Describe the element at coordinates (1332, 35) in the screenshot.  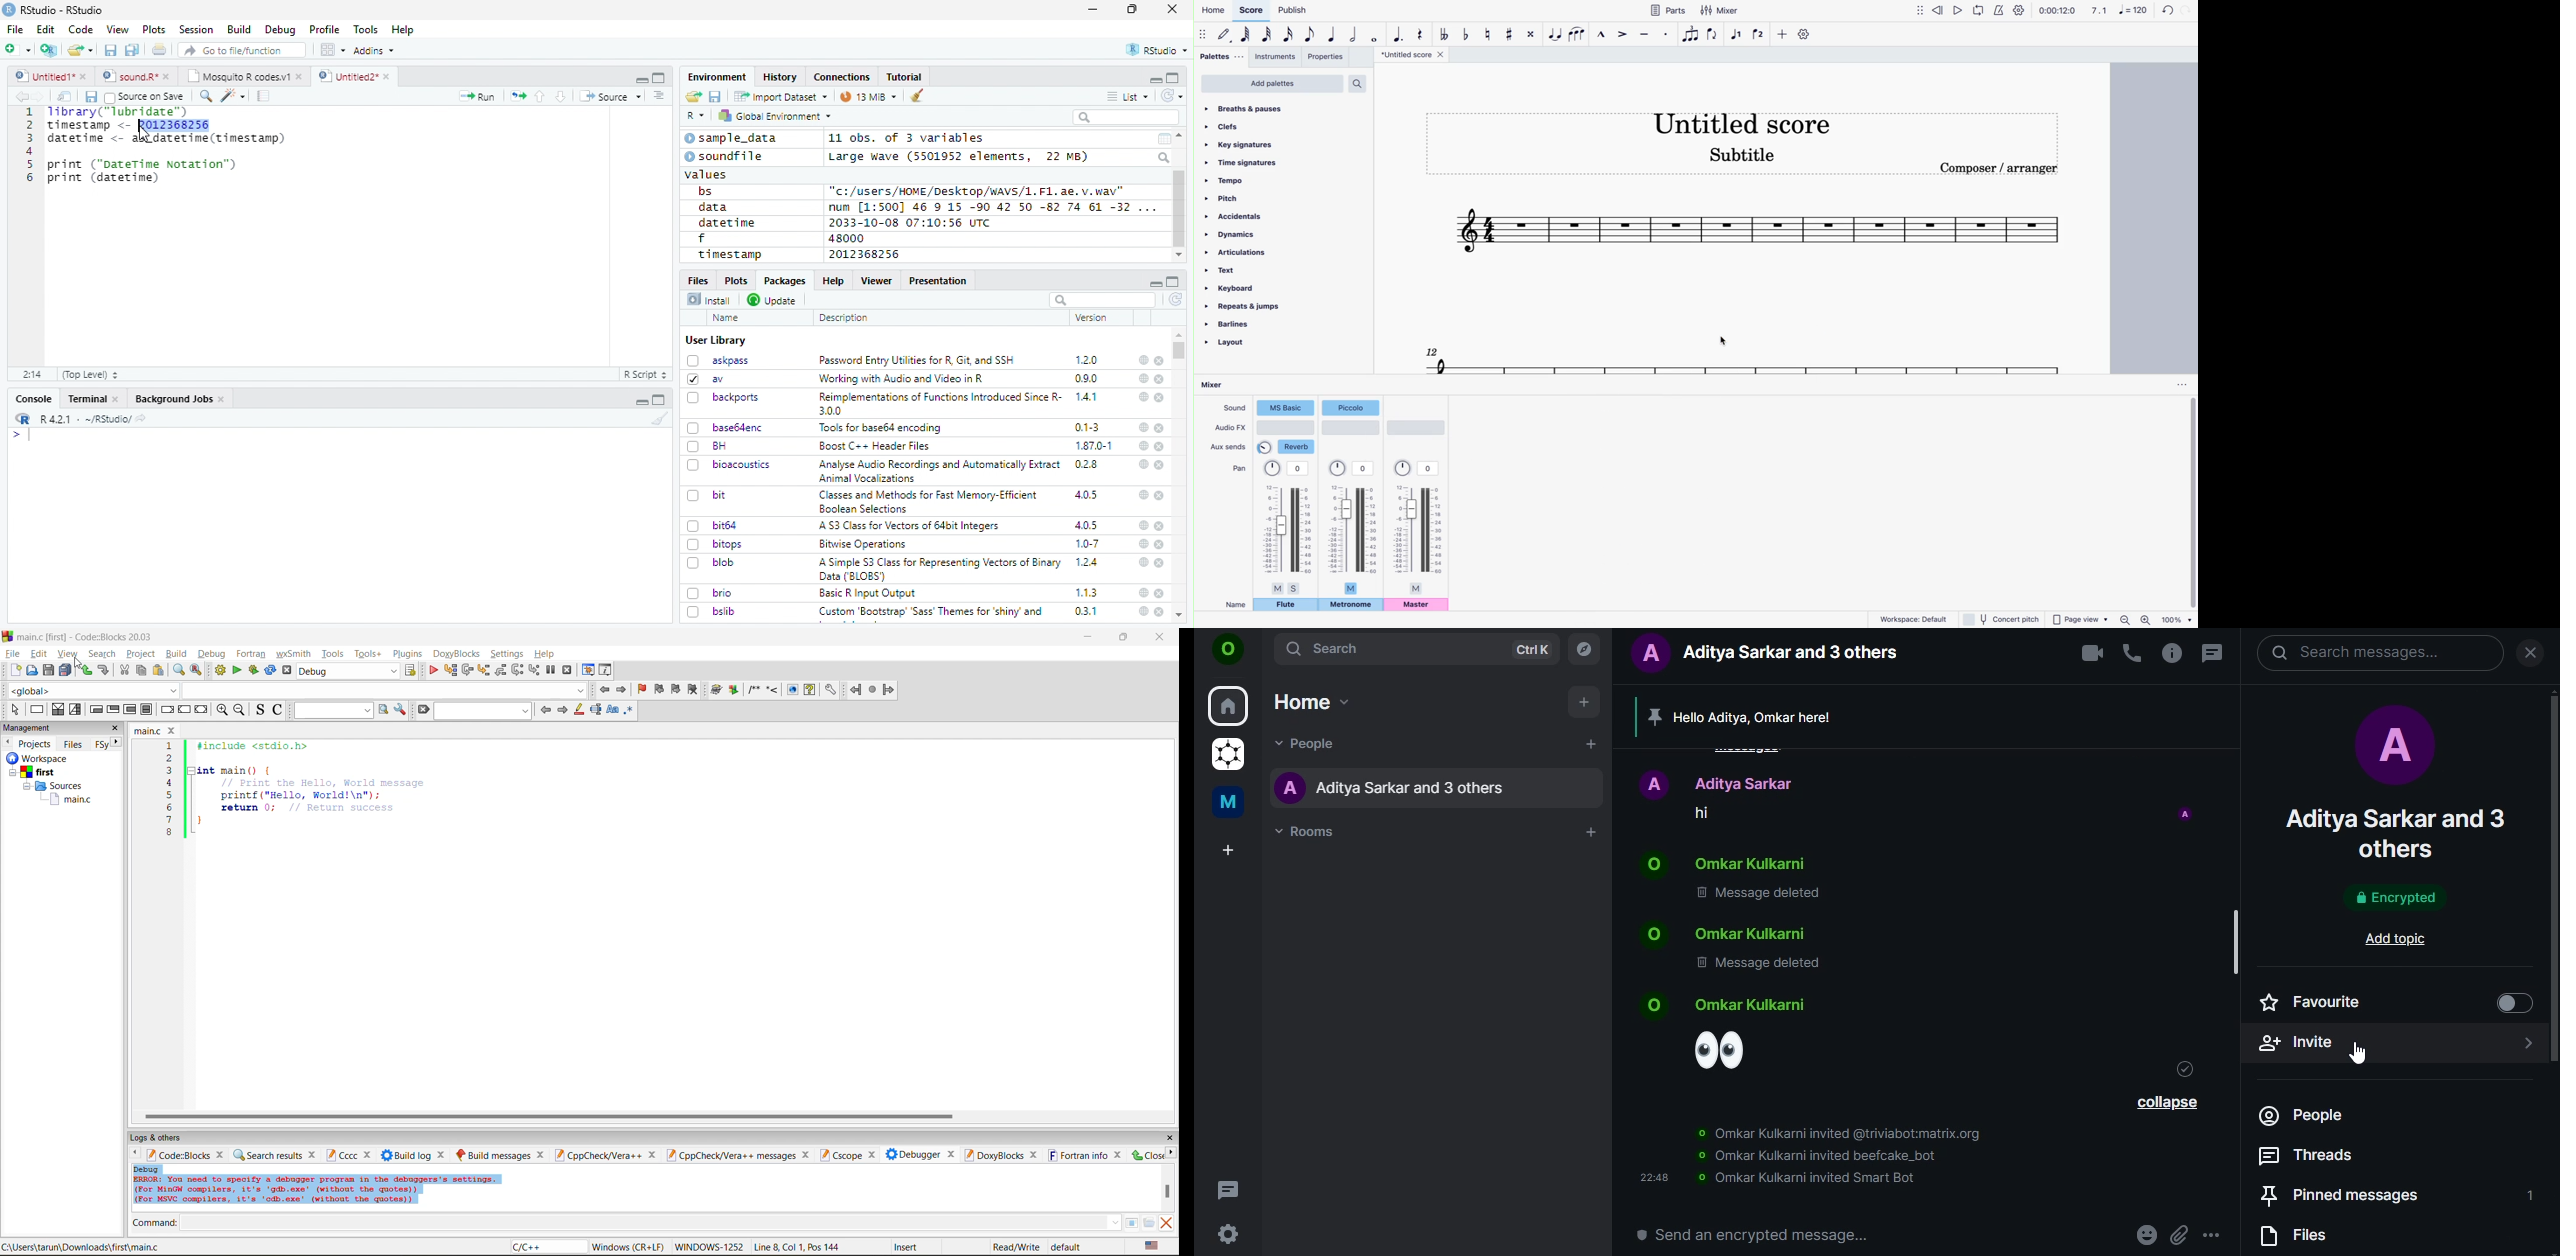
I see `quarter note` at that location.